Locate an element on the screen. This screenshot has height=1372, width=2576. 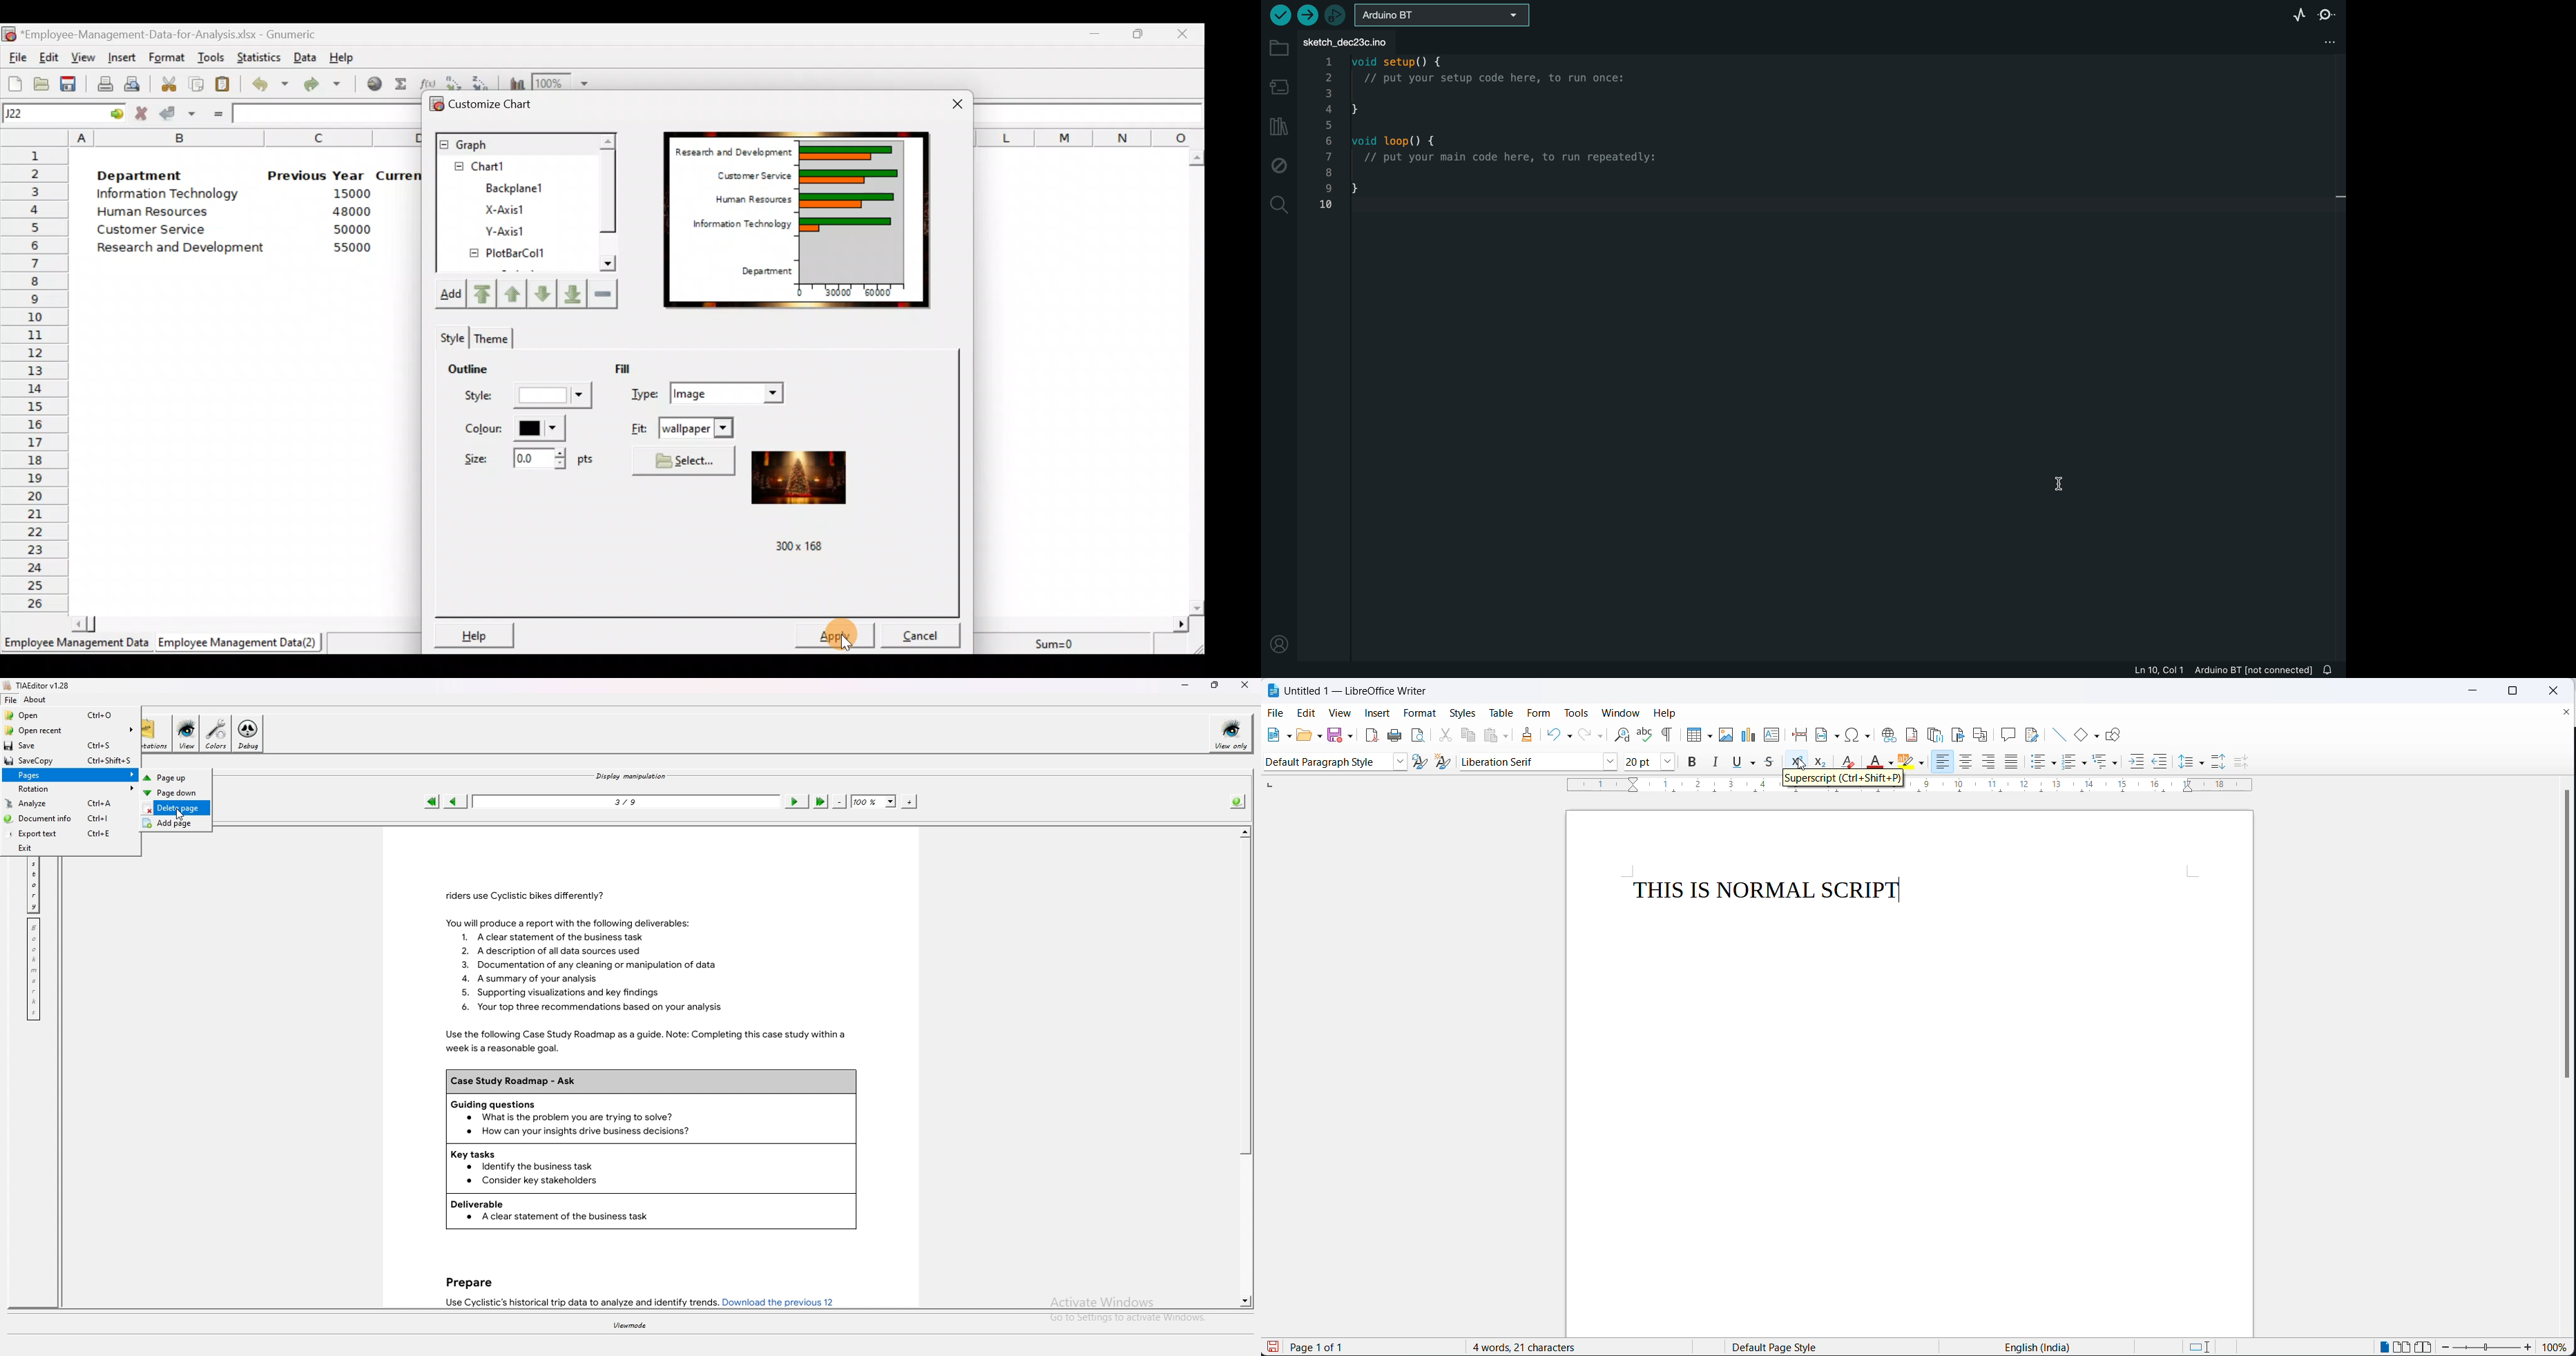
50000 is located at coordinates (350, 229).